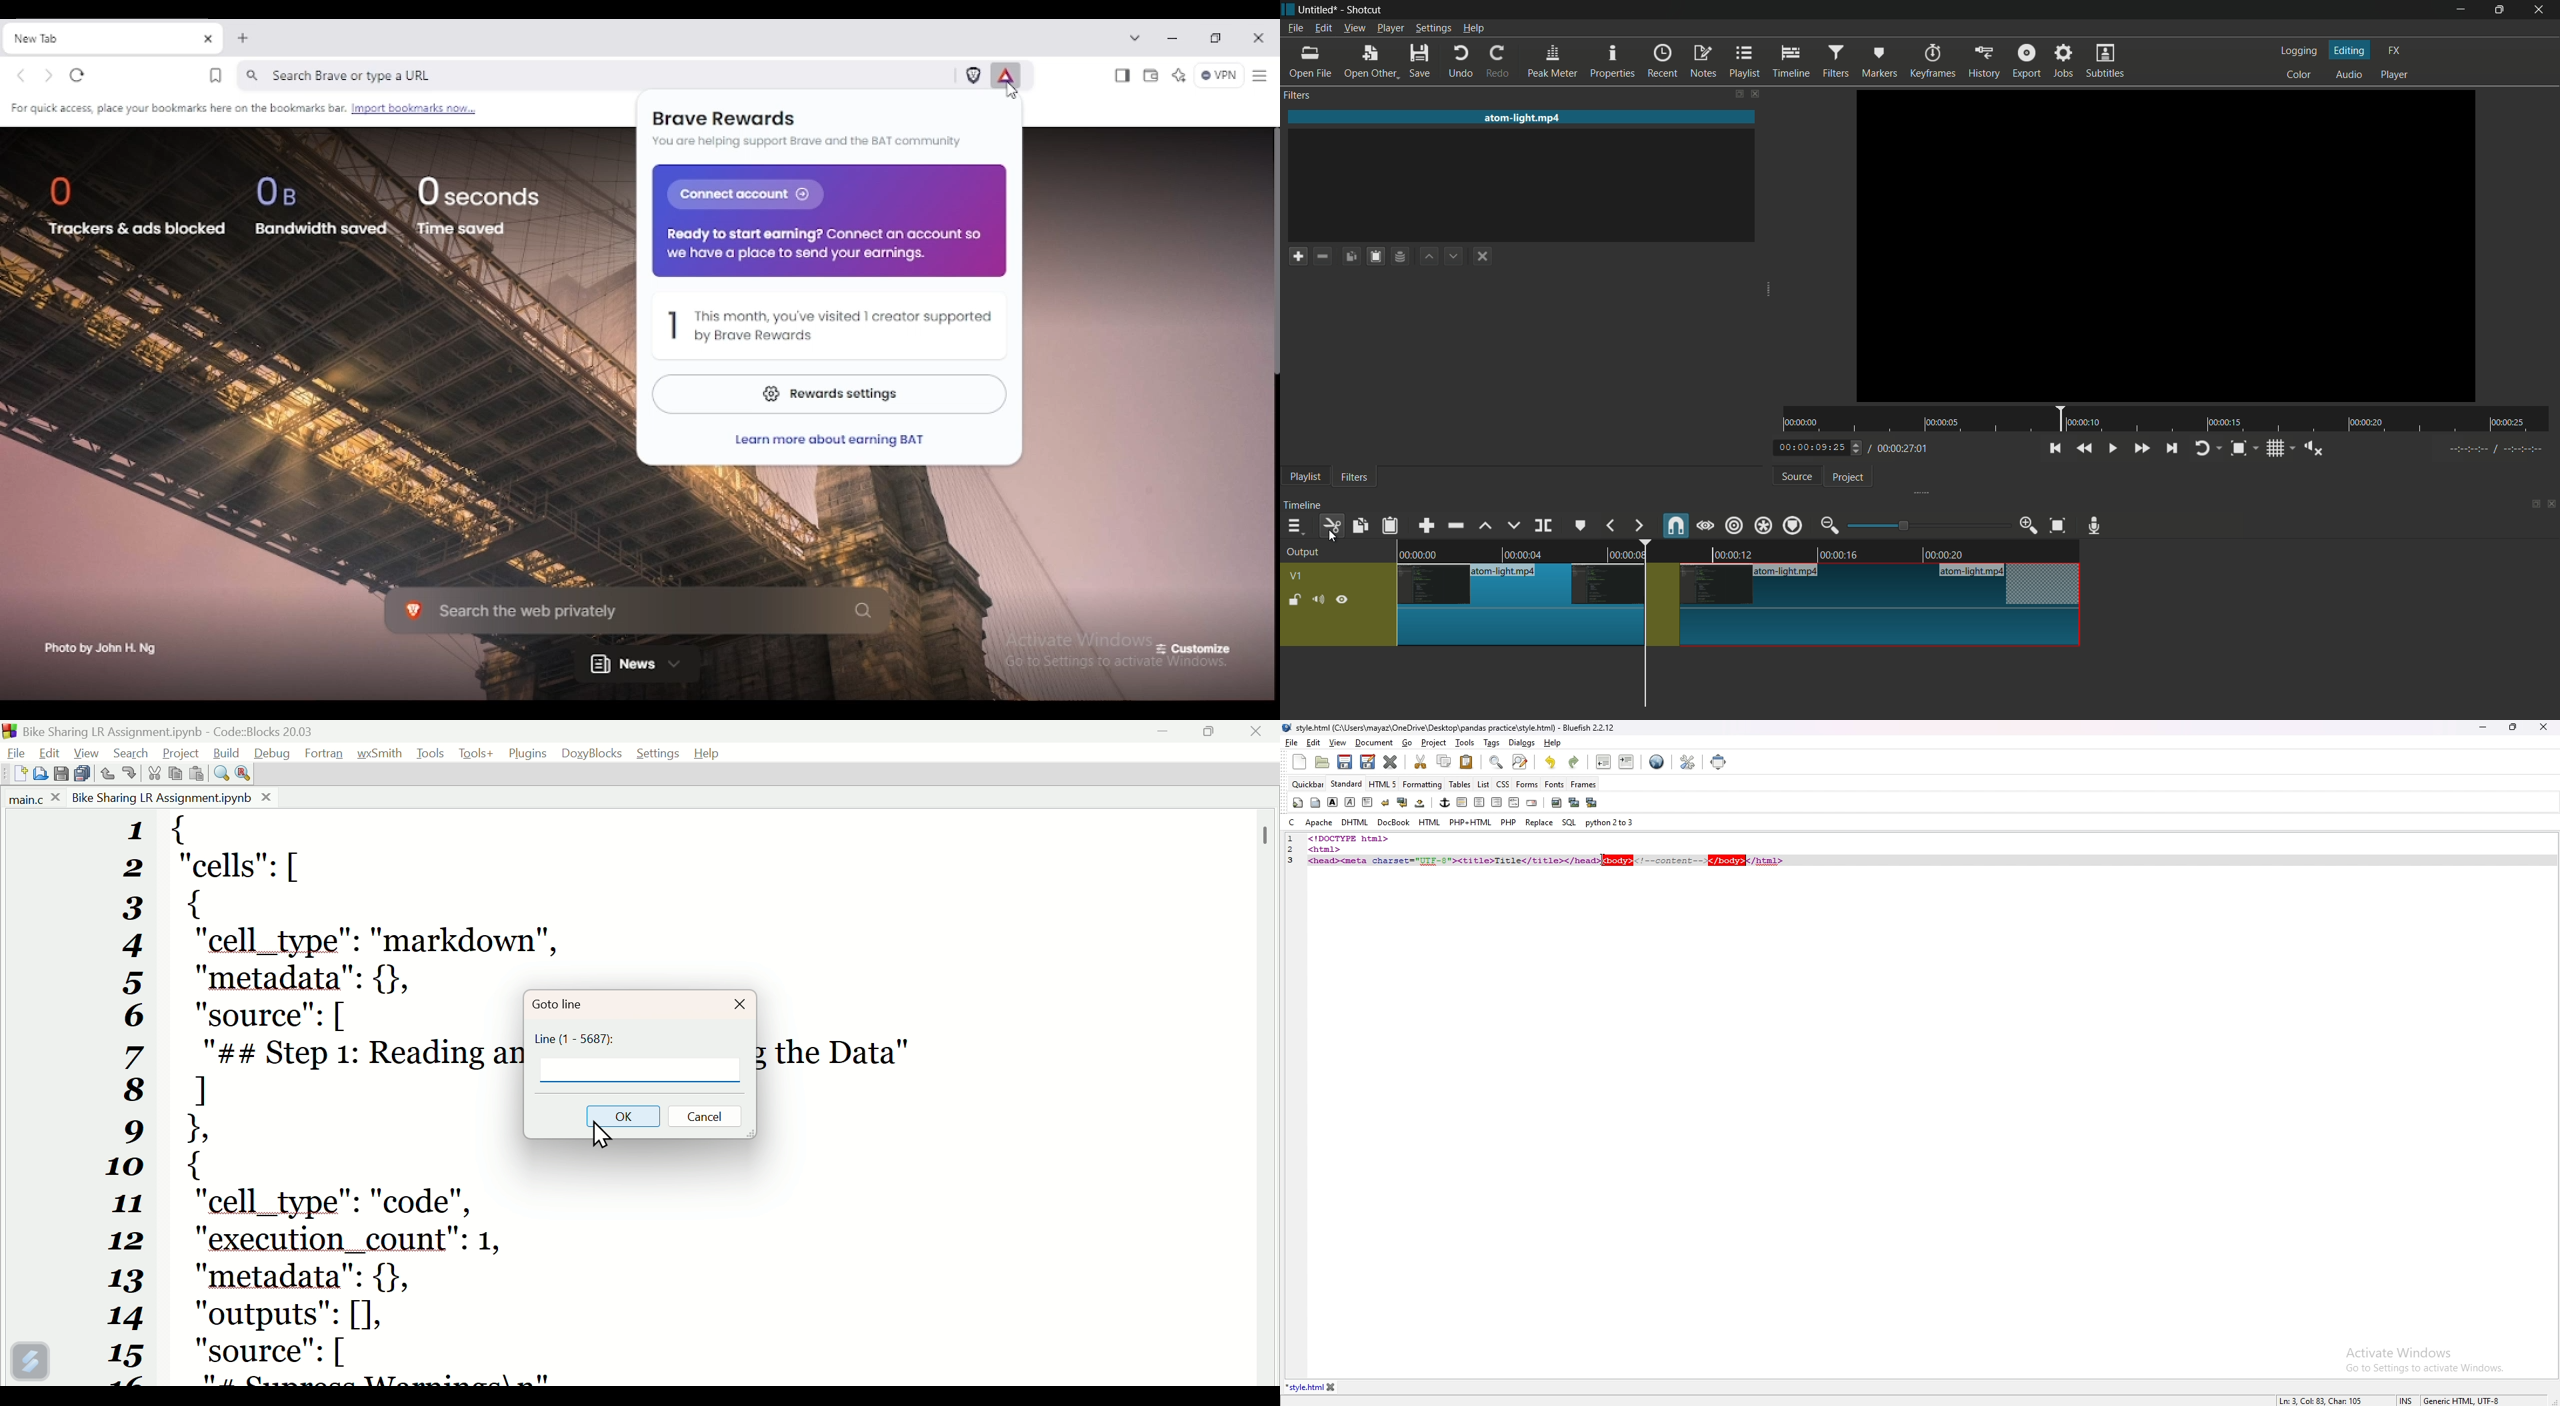  Describe the element at coordinates (1555, 784) in the screenshot. I see `fonts` at that location.